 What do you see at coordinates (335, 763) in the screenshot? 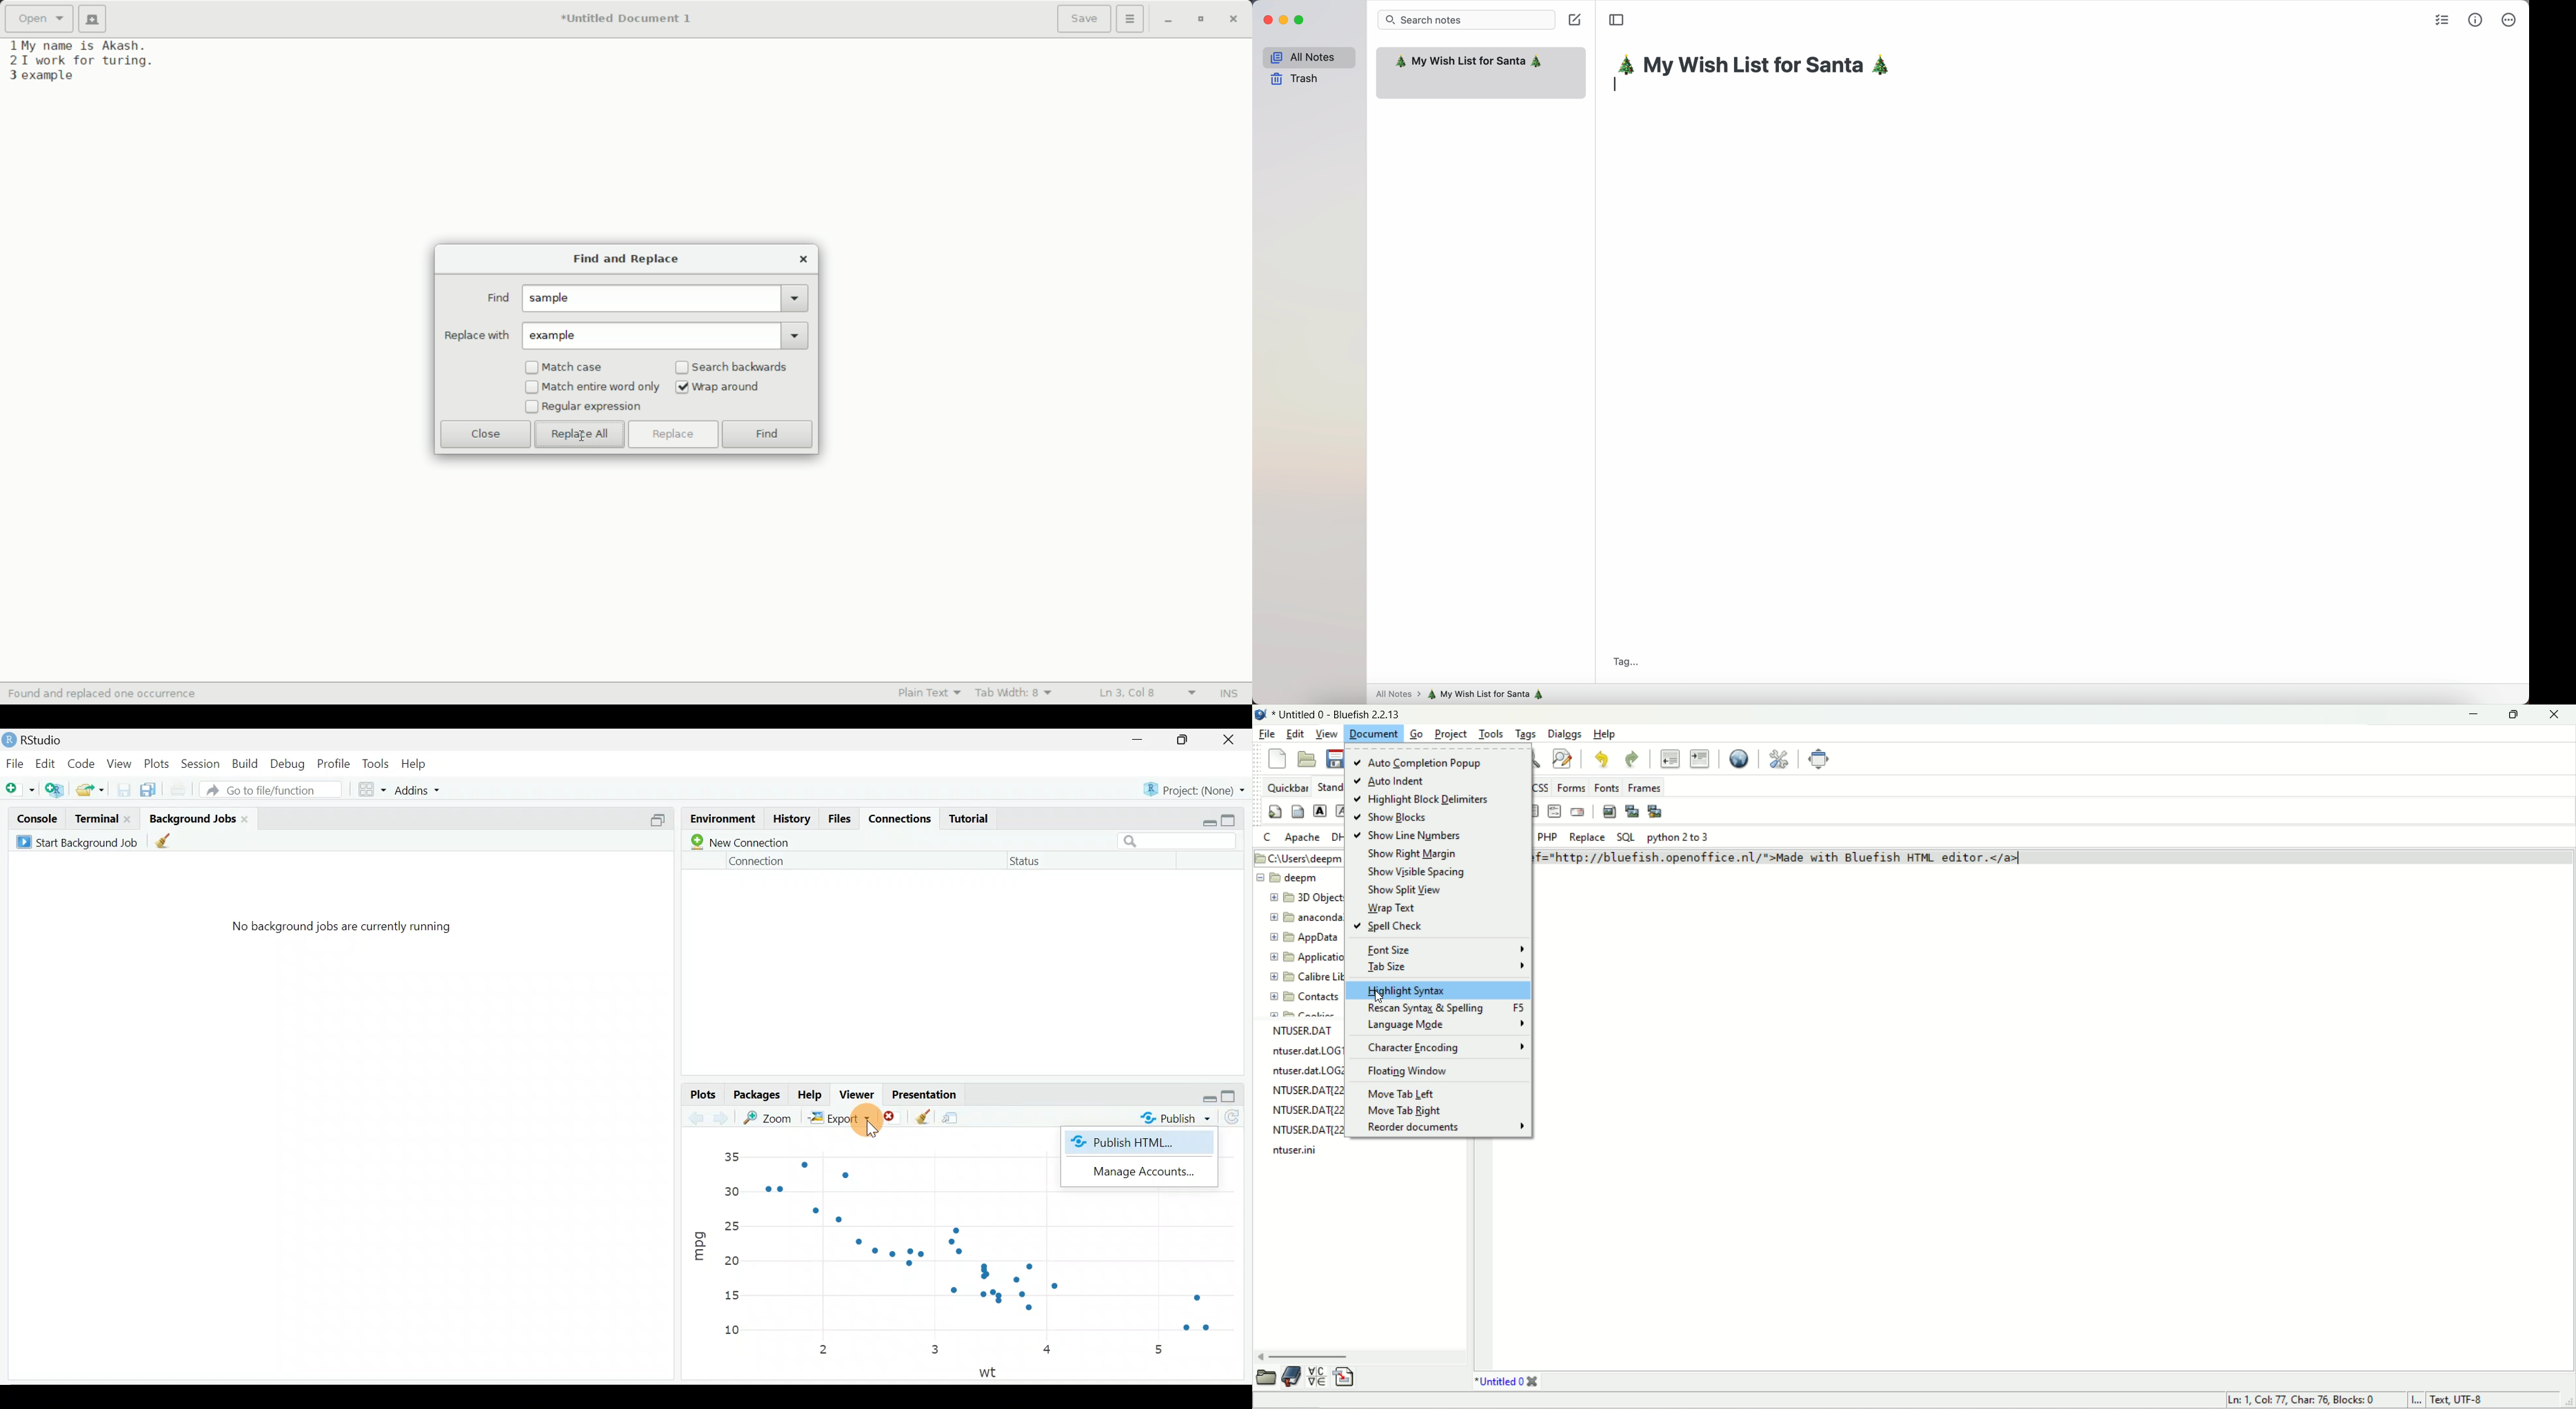
I see `Profile` at bounding box center [335, 763].